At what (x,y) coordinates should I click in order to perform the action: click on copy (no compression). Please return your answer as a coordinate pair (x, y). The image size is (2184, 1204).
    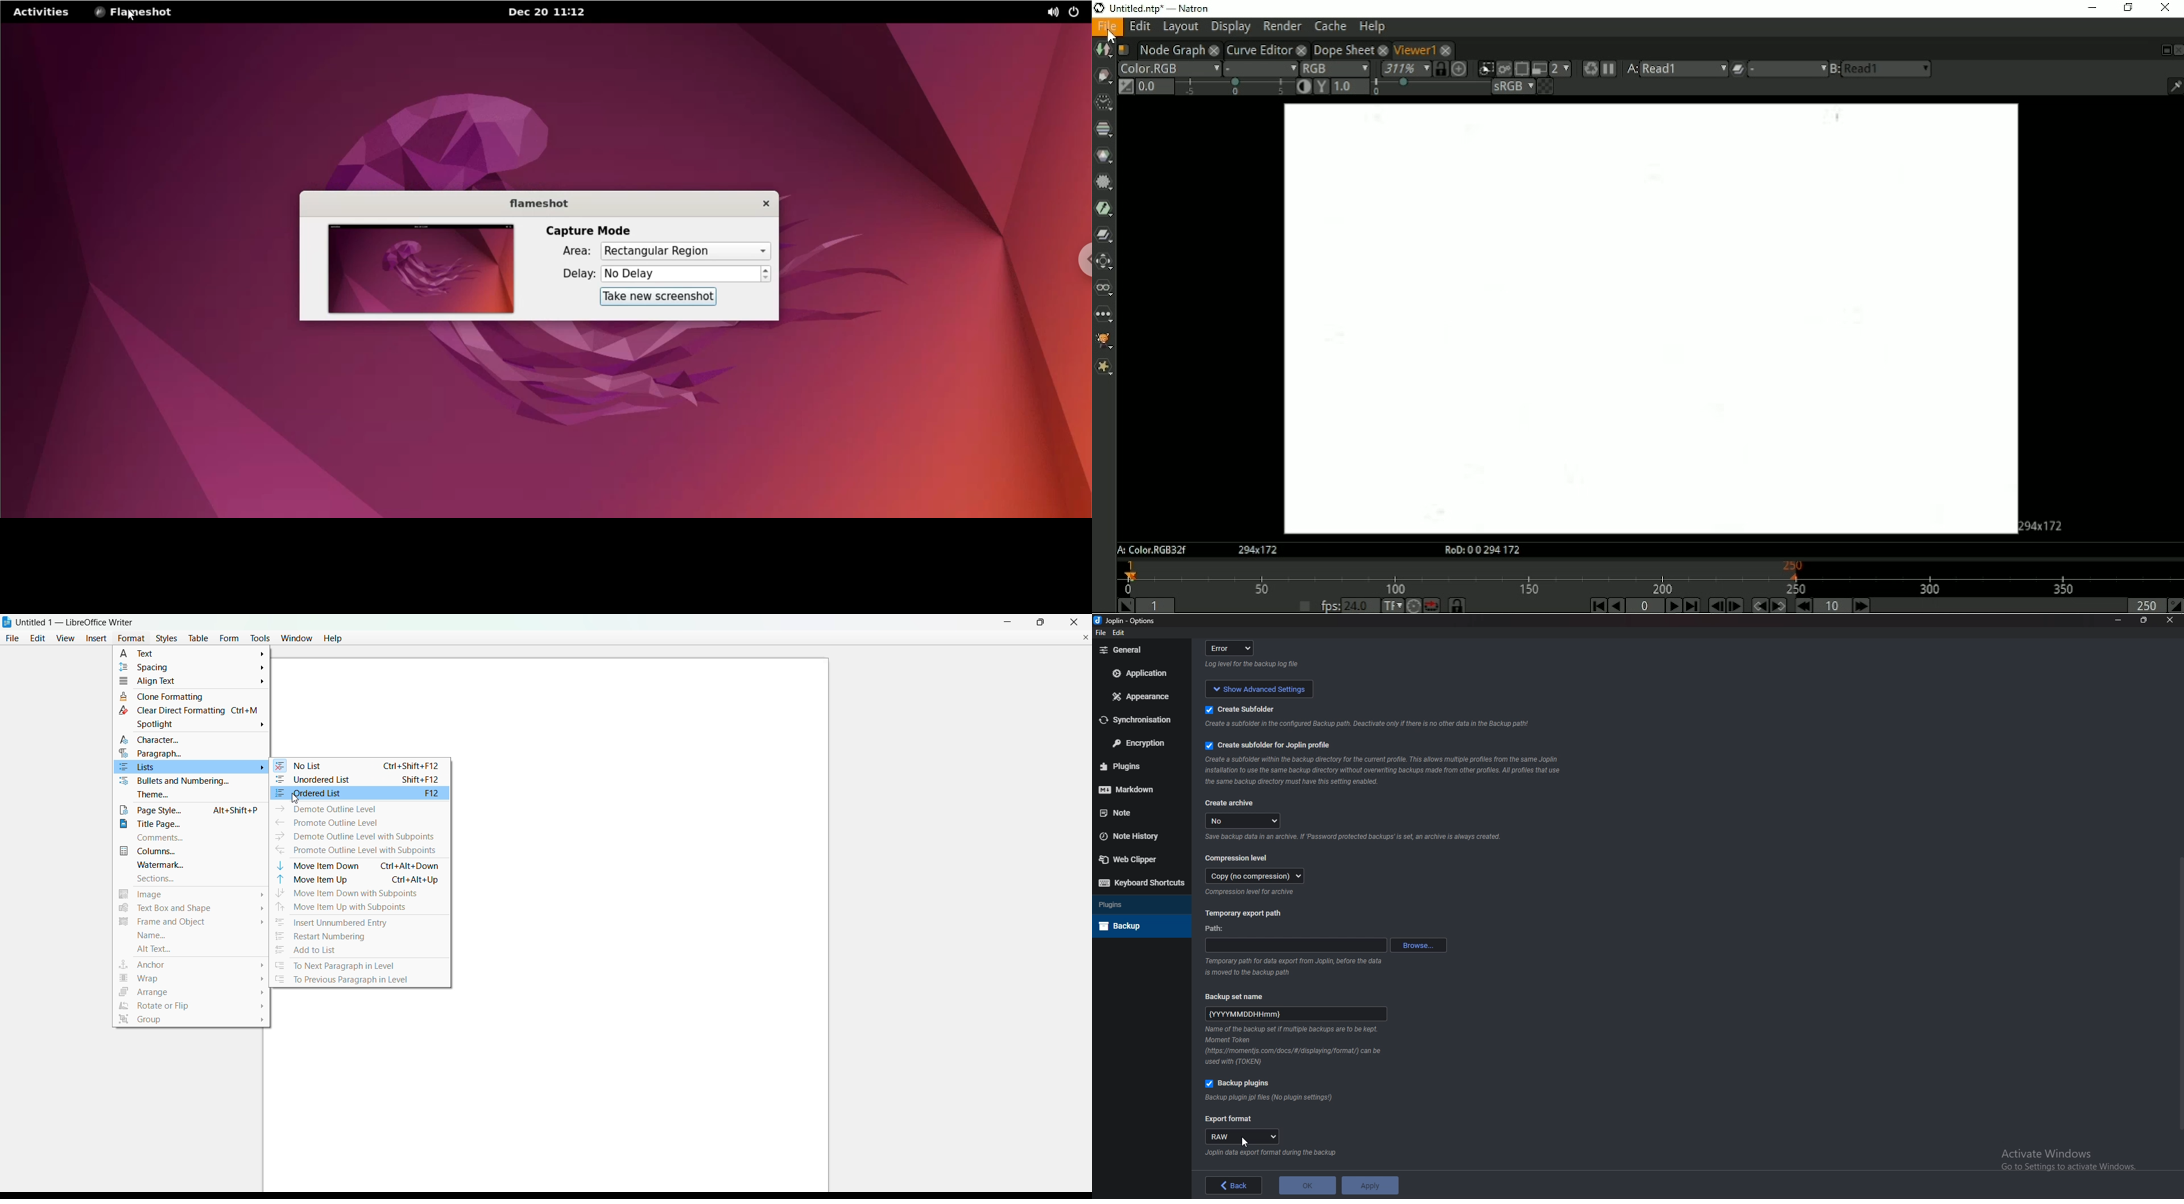
    Looking at the image, I should click on (1255, 876).